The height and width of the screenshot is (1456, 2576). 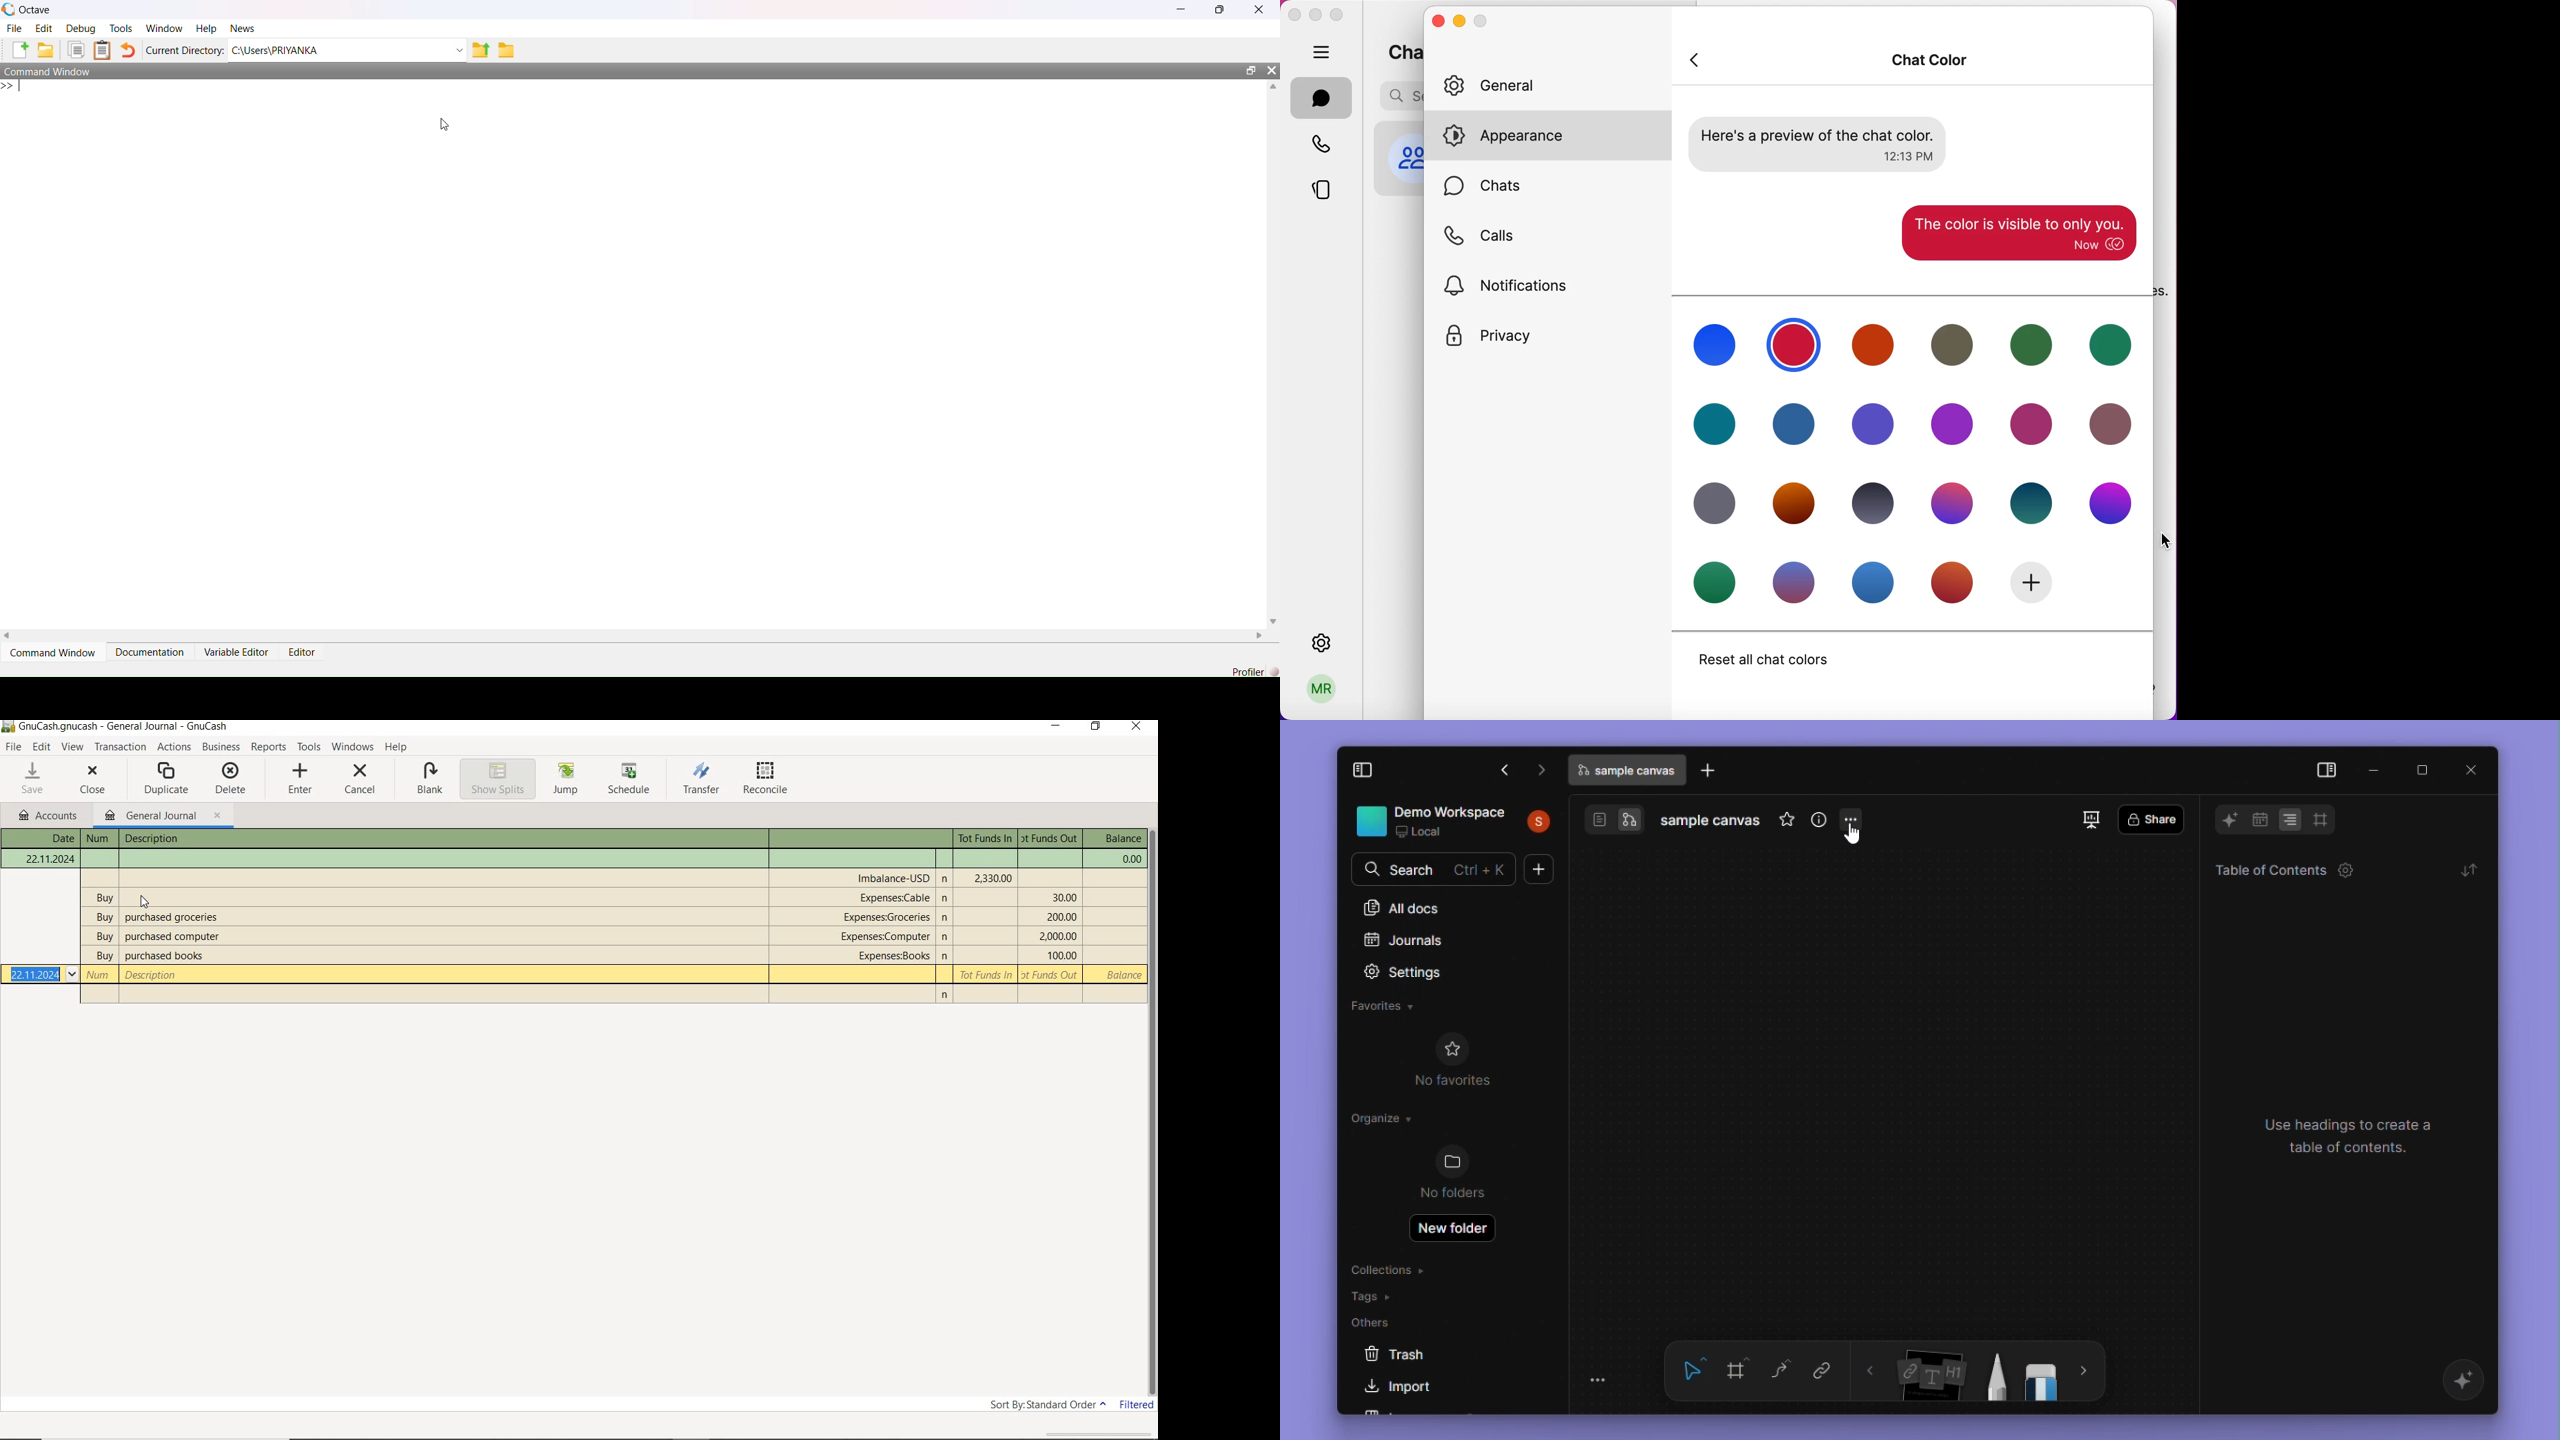 What do you see at coordinates (1329, 186) in the screenshot?
I see `stories` at bounding box center [1329, 186].